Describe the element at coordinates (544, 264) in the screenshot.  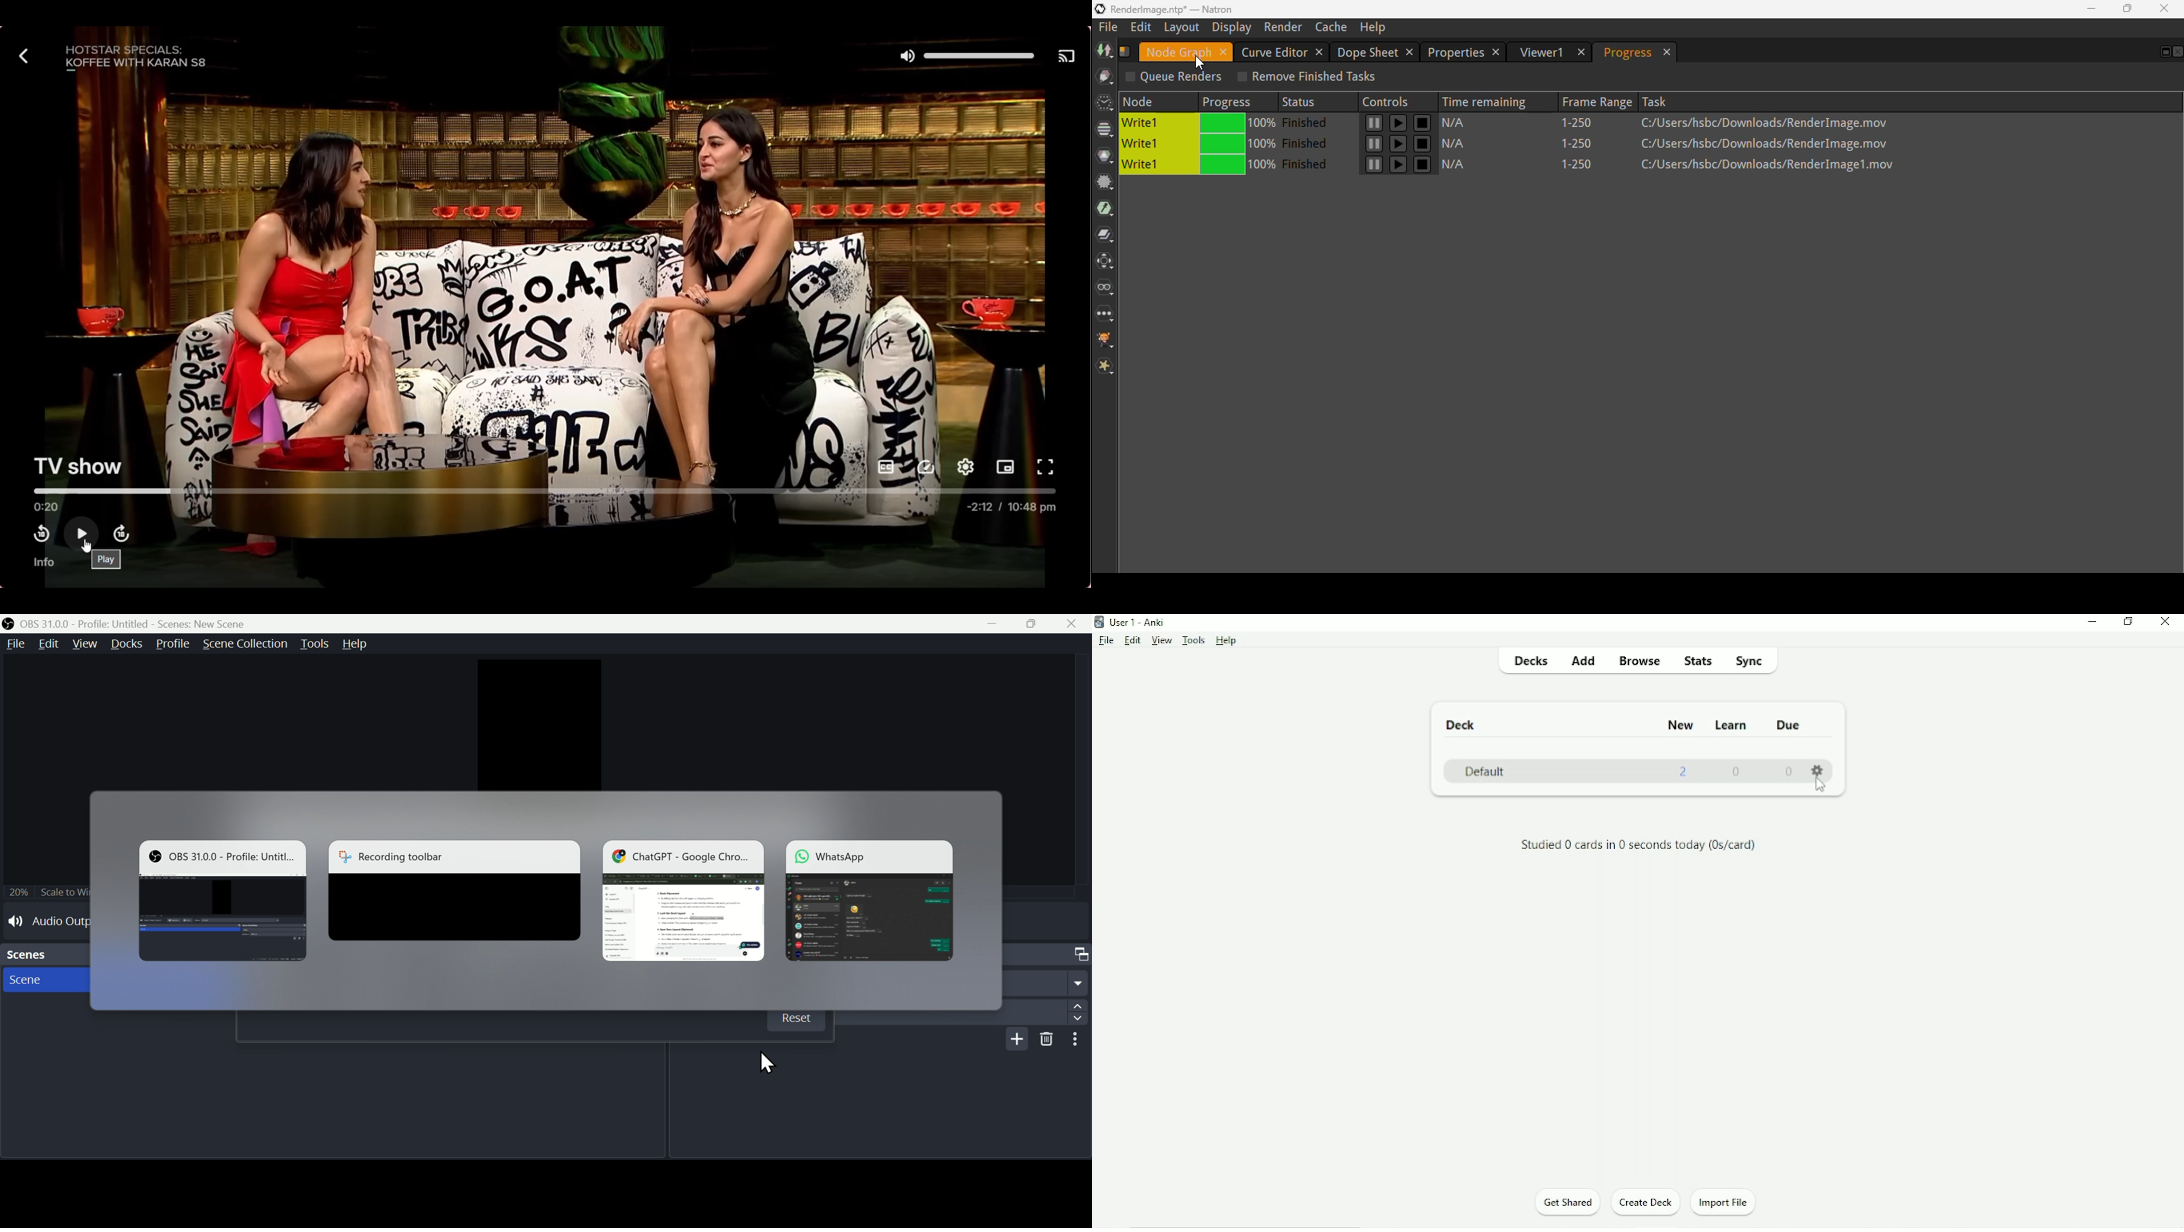
I see `Video space` at that location.